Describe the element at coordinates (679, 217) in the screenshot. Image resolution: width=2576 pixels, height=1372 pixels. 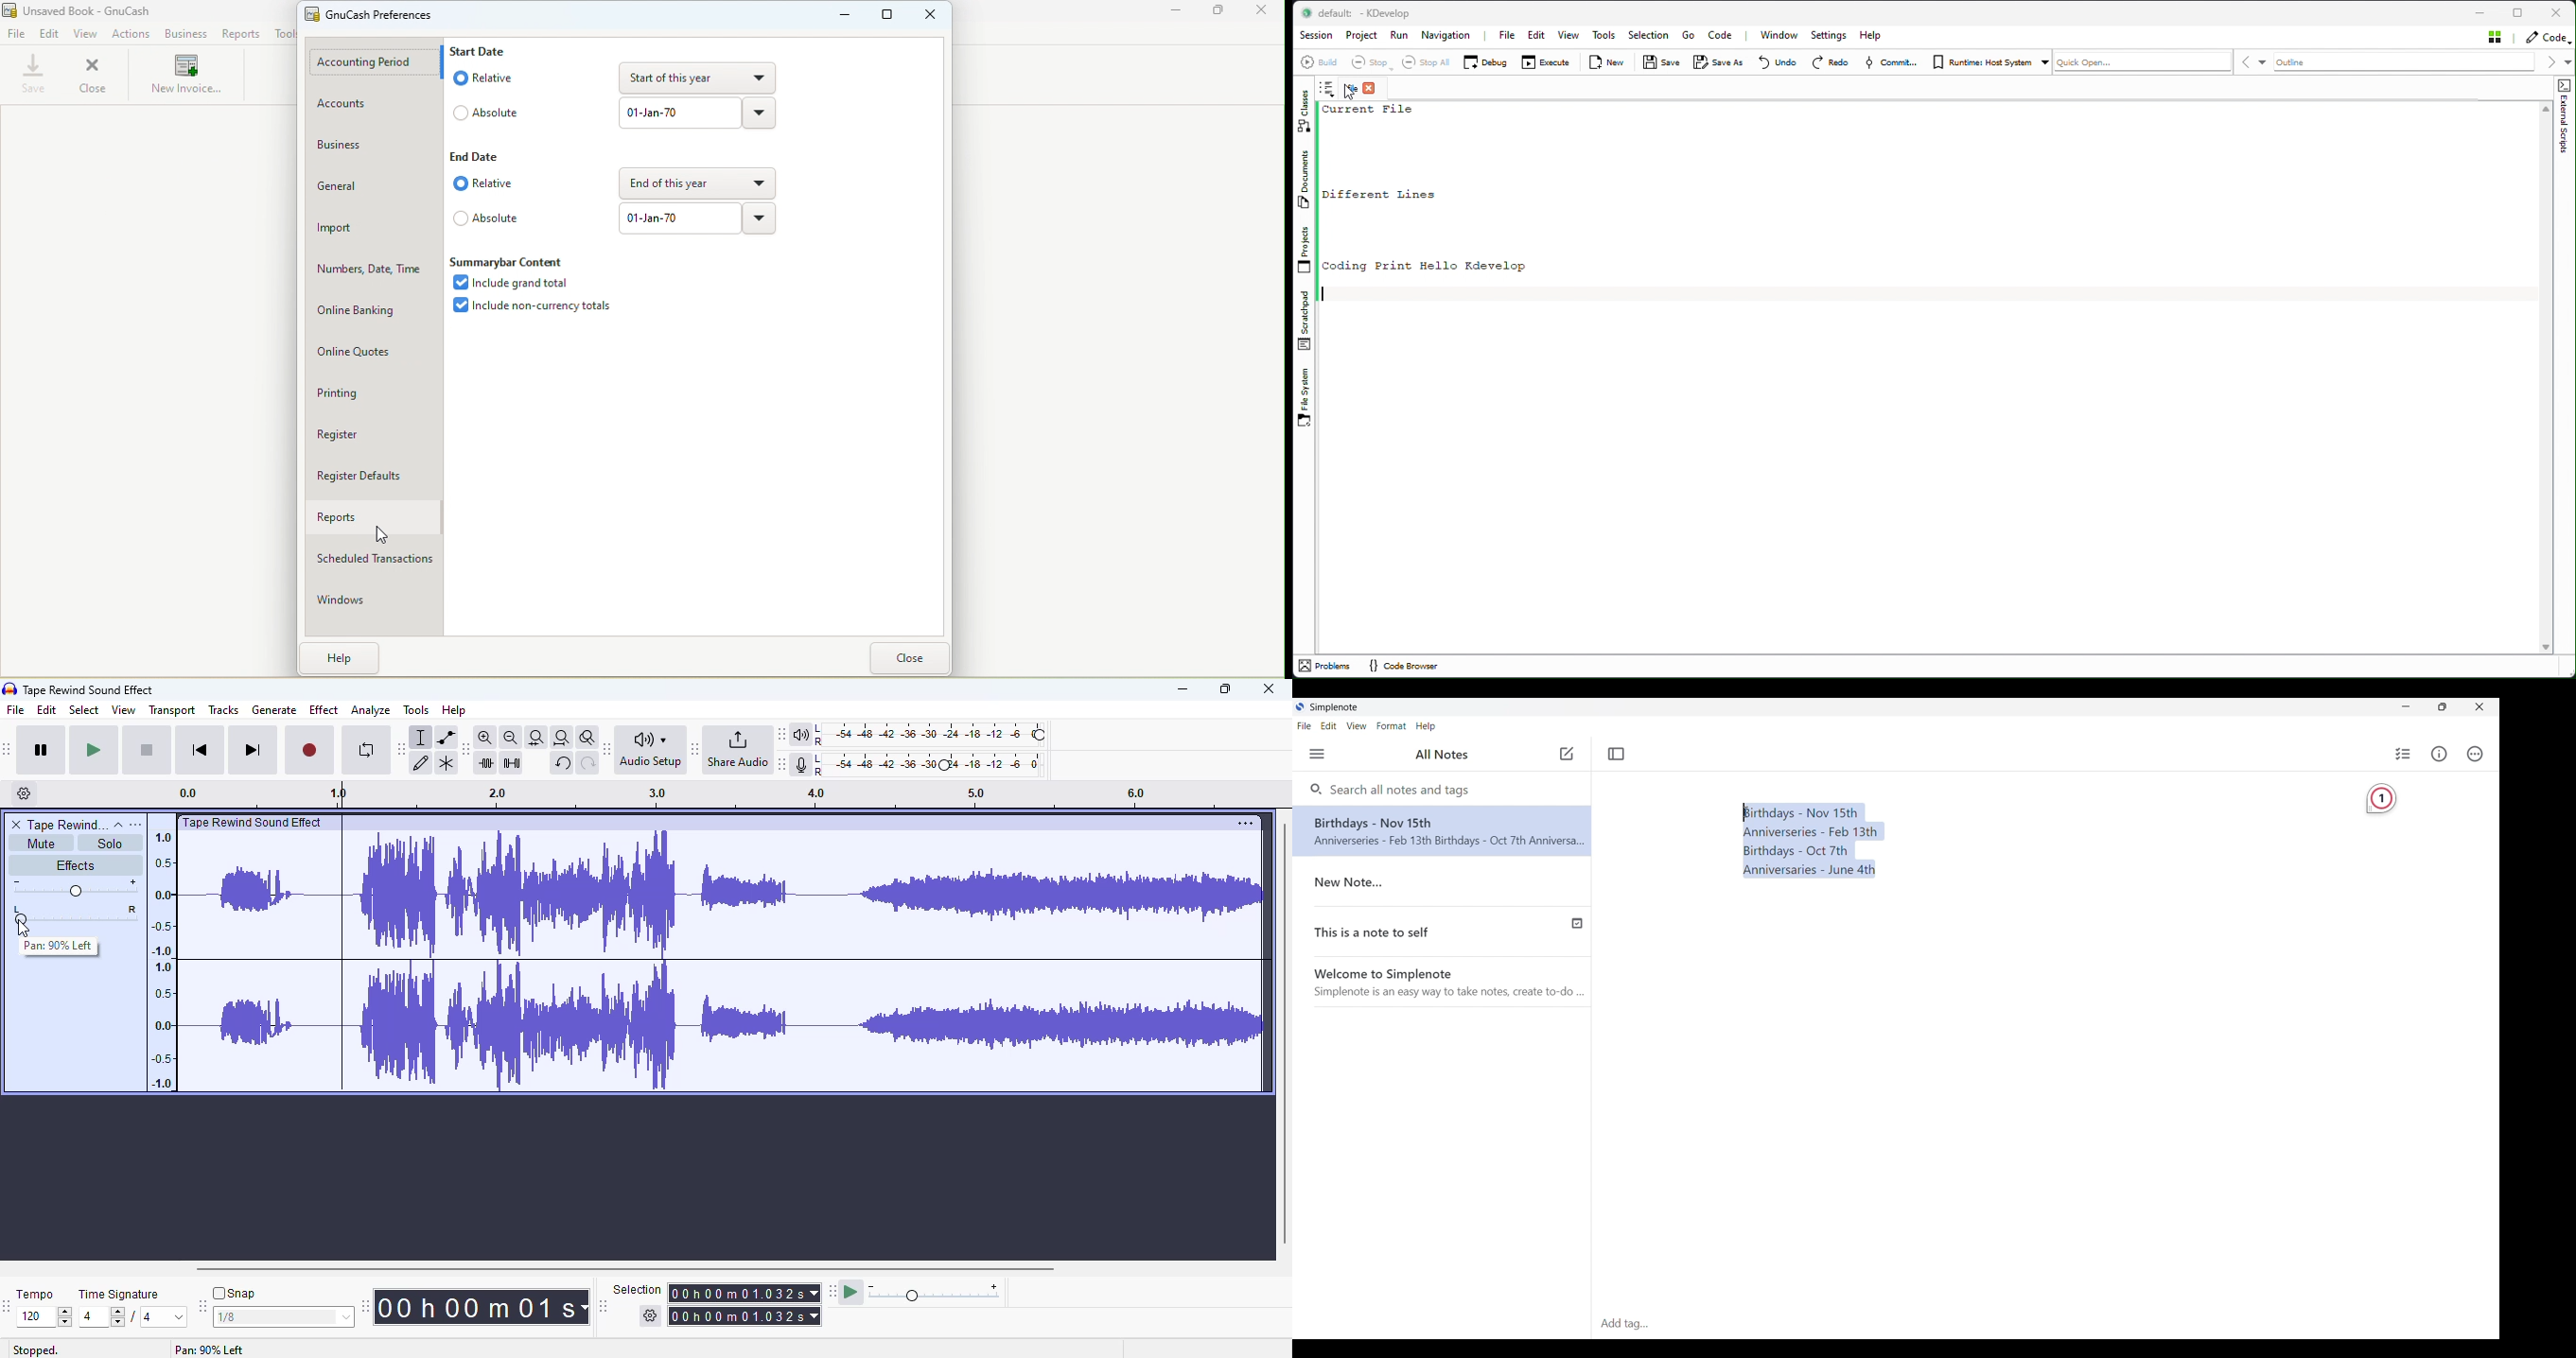
I see `Text box` at that location.